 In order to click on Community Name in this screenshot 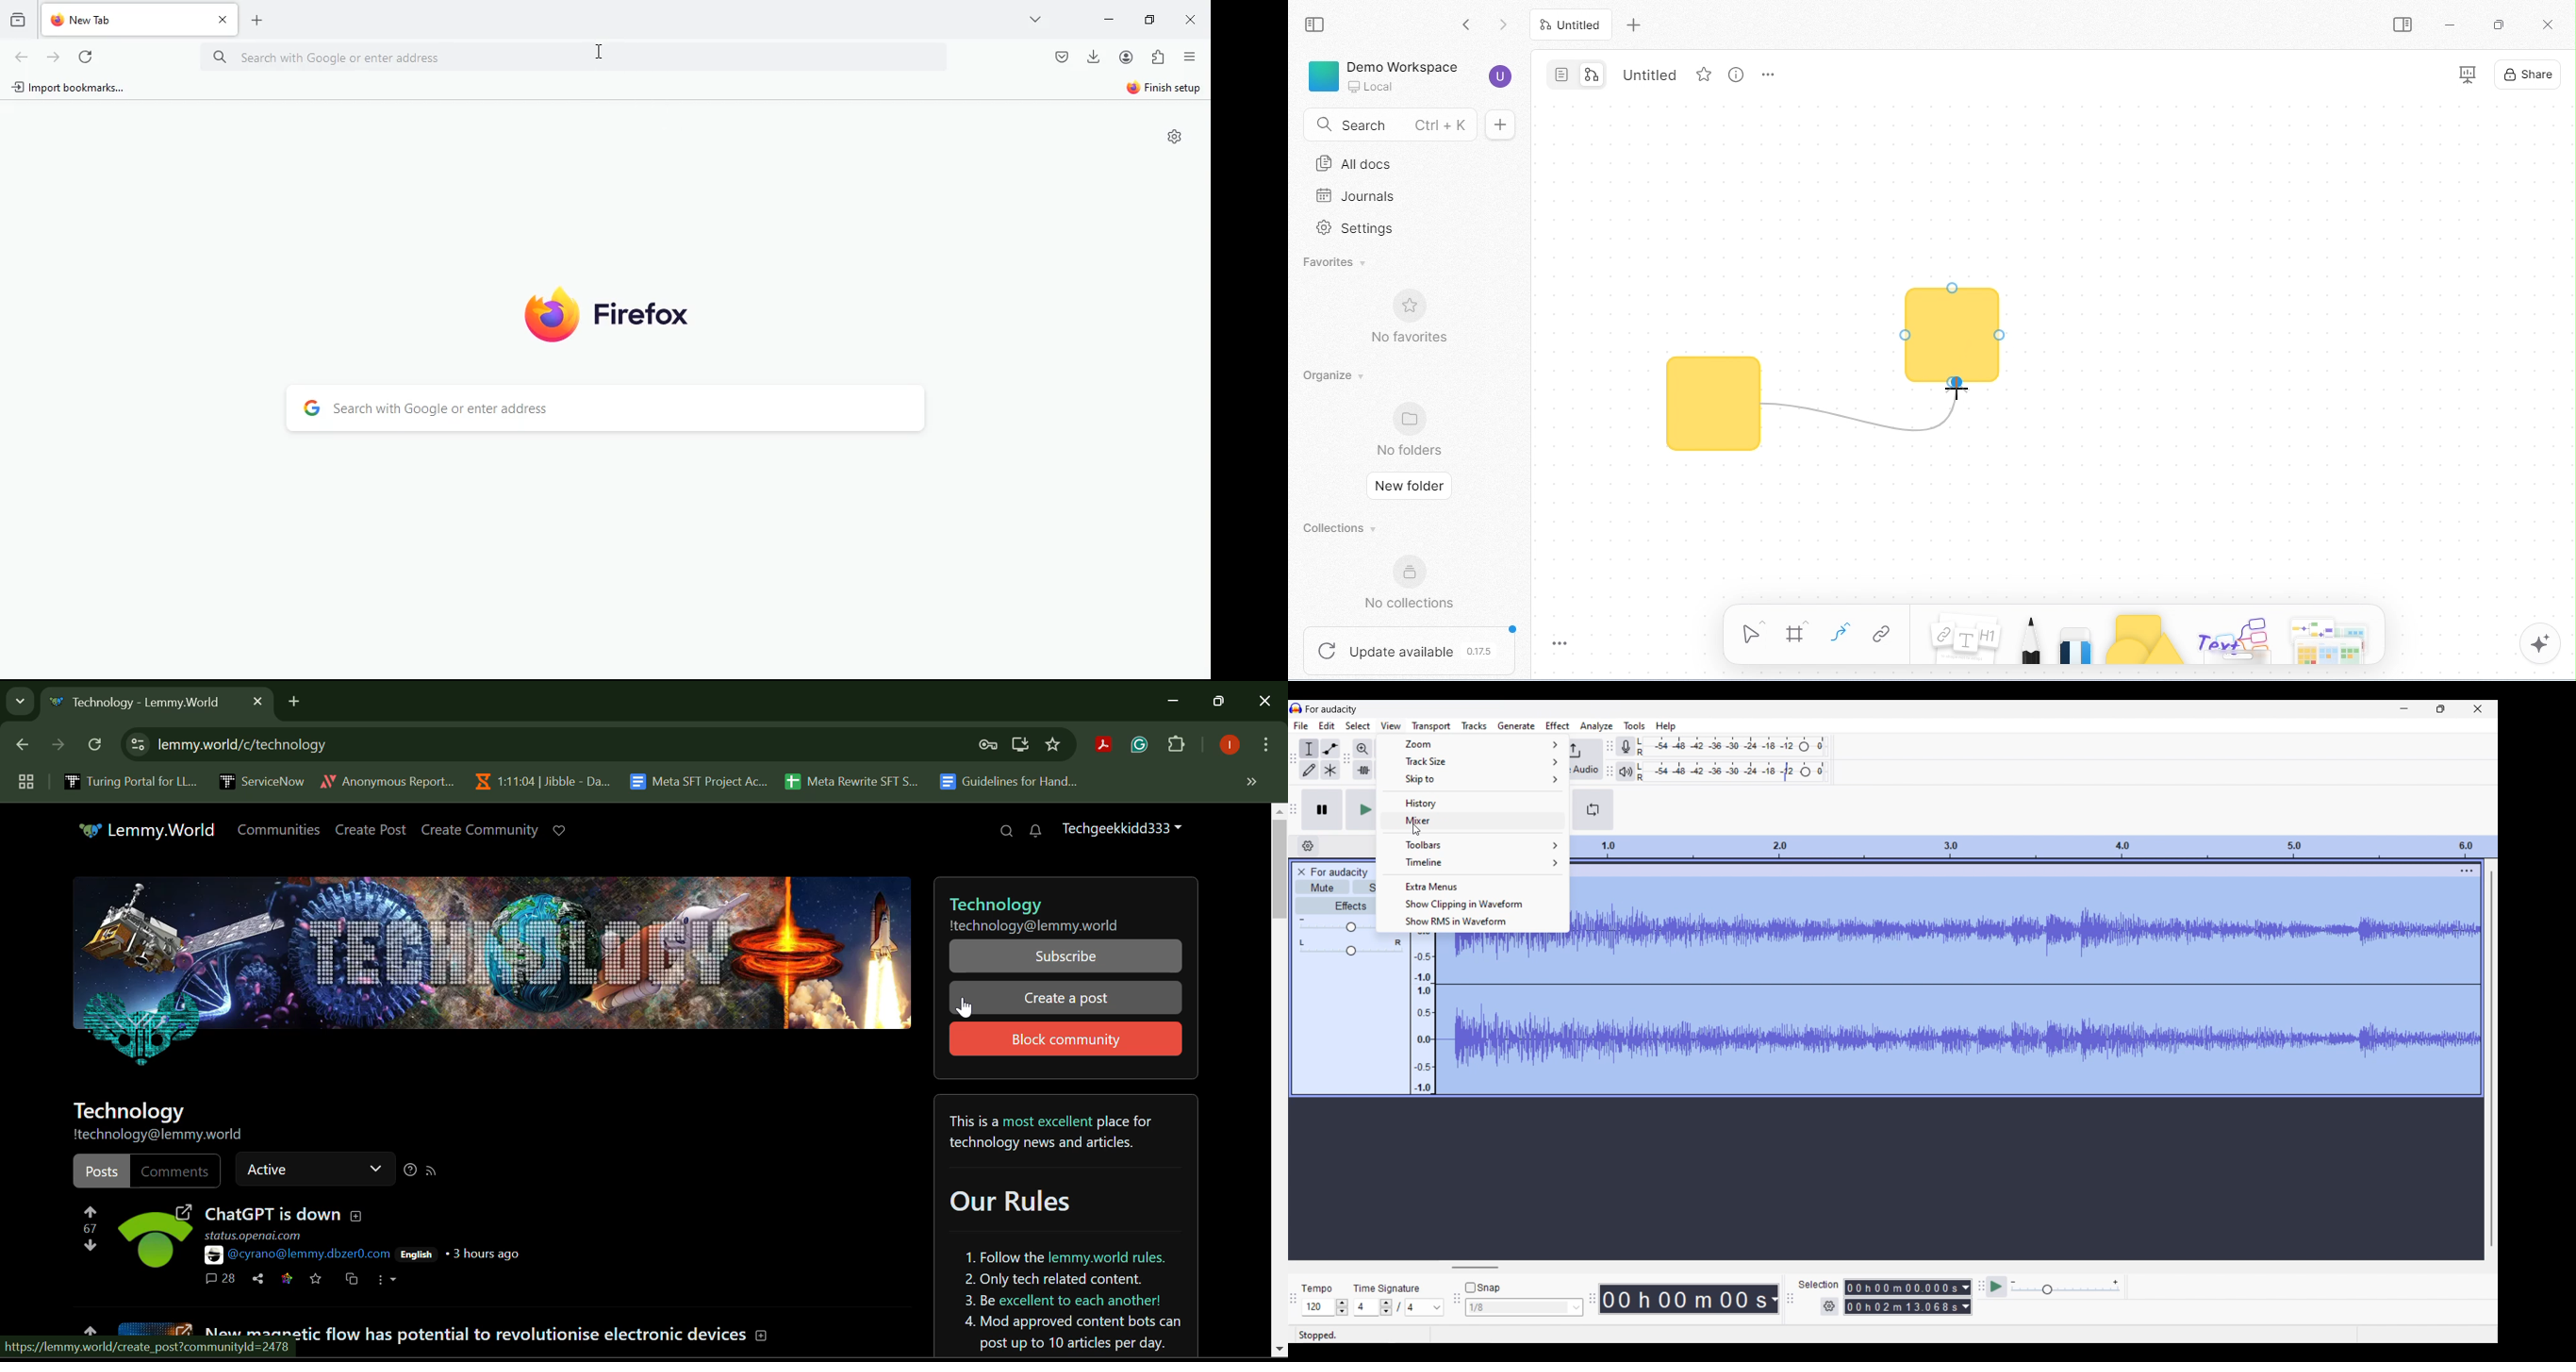, I will do `click(129, 1109)`.